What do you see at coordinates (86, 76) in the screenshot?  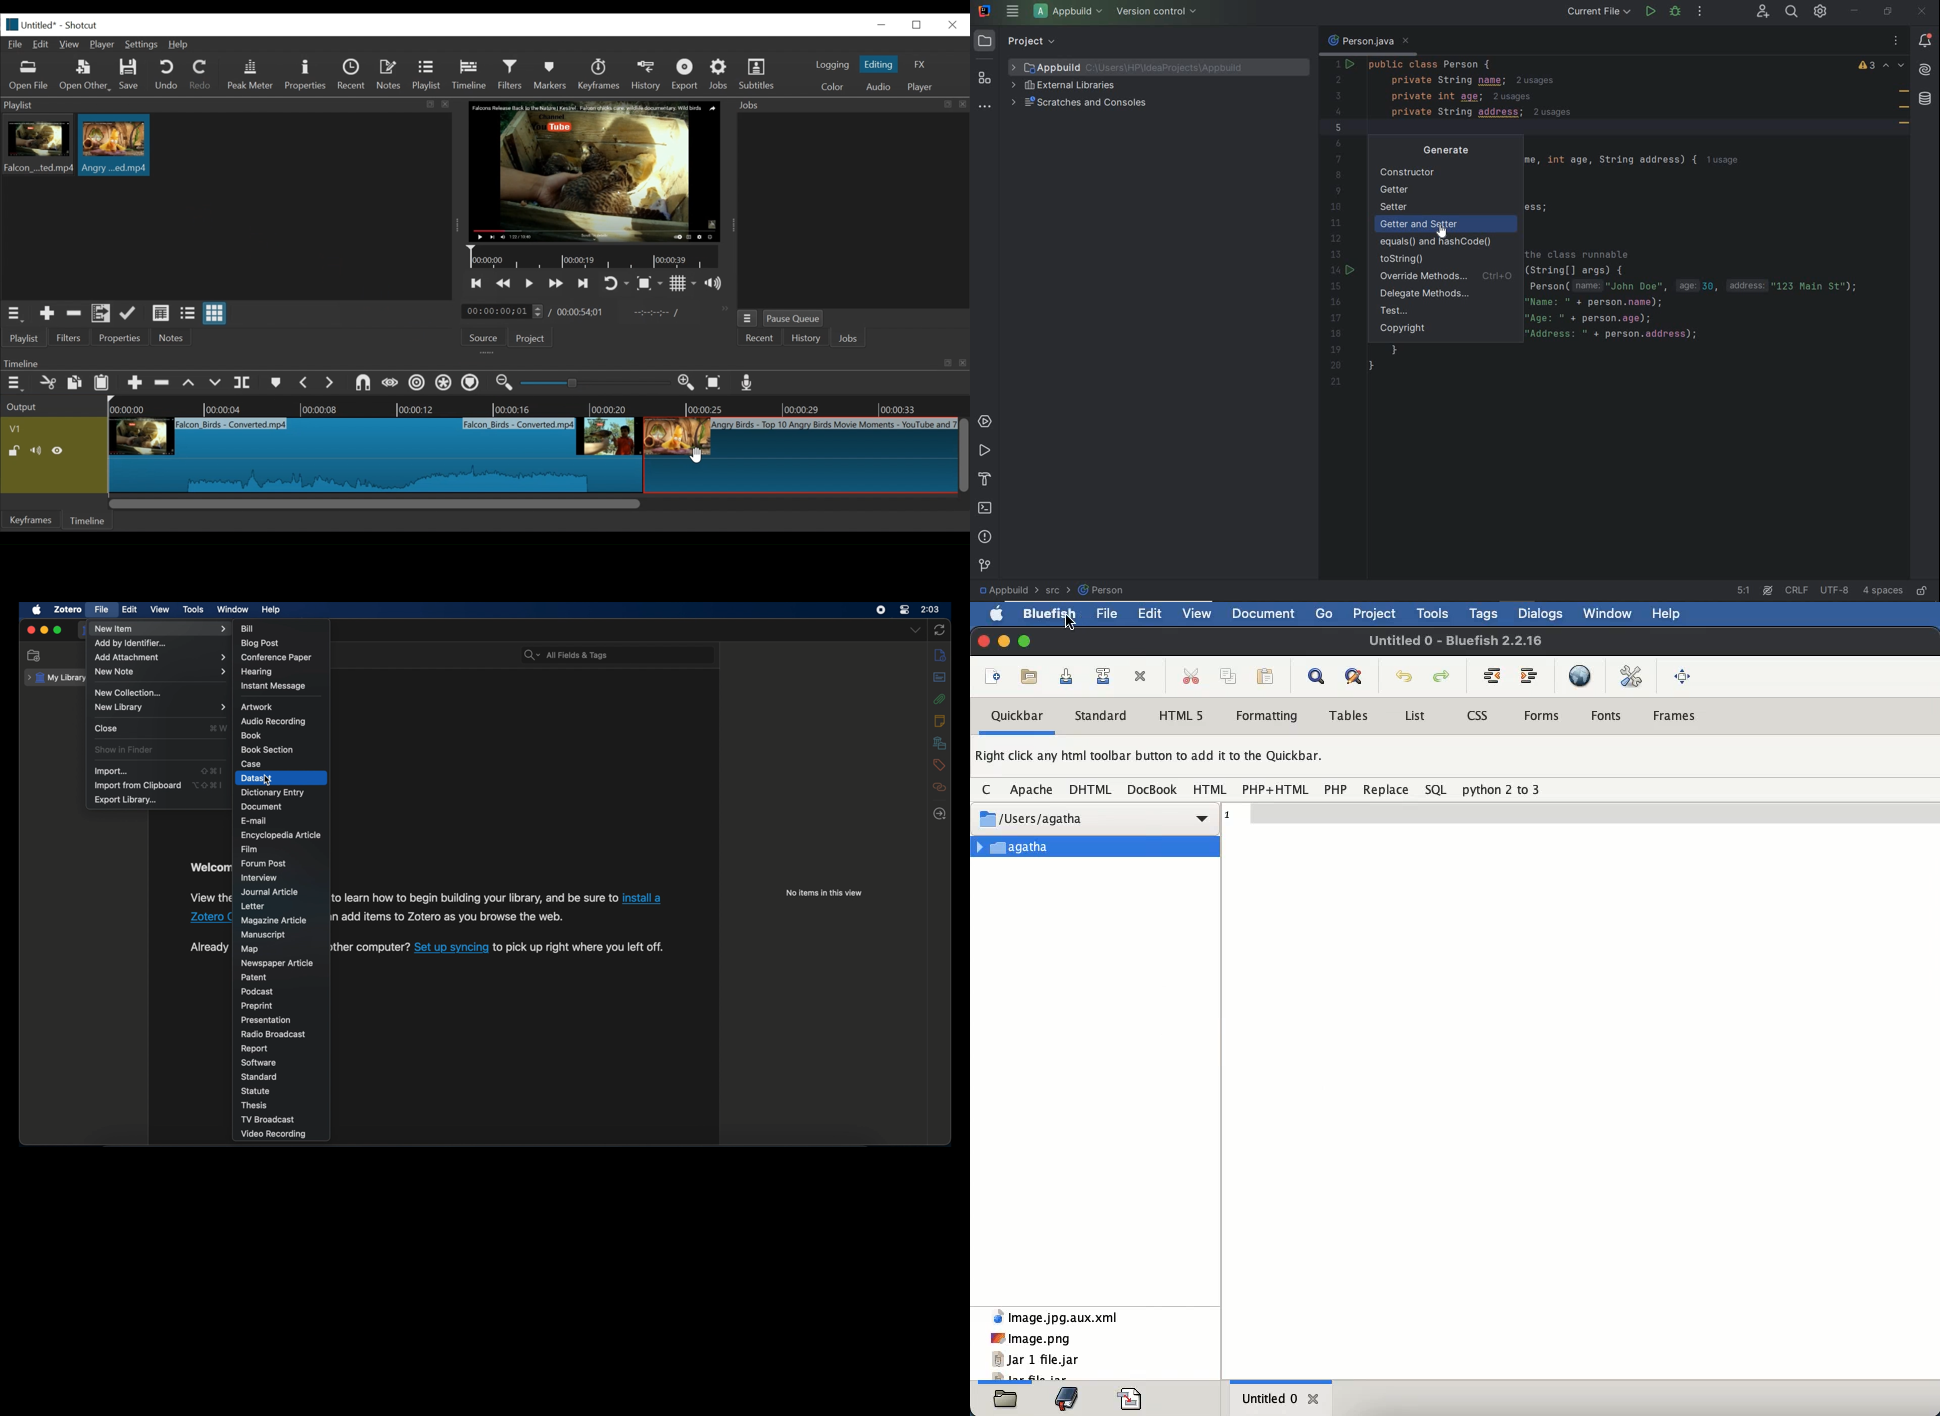 I see `Open Other` at bounding box center [86, 76].